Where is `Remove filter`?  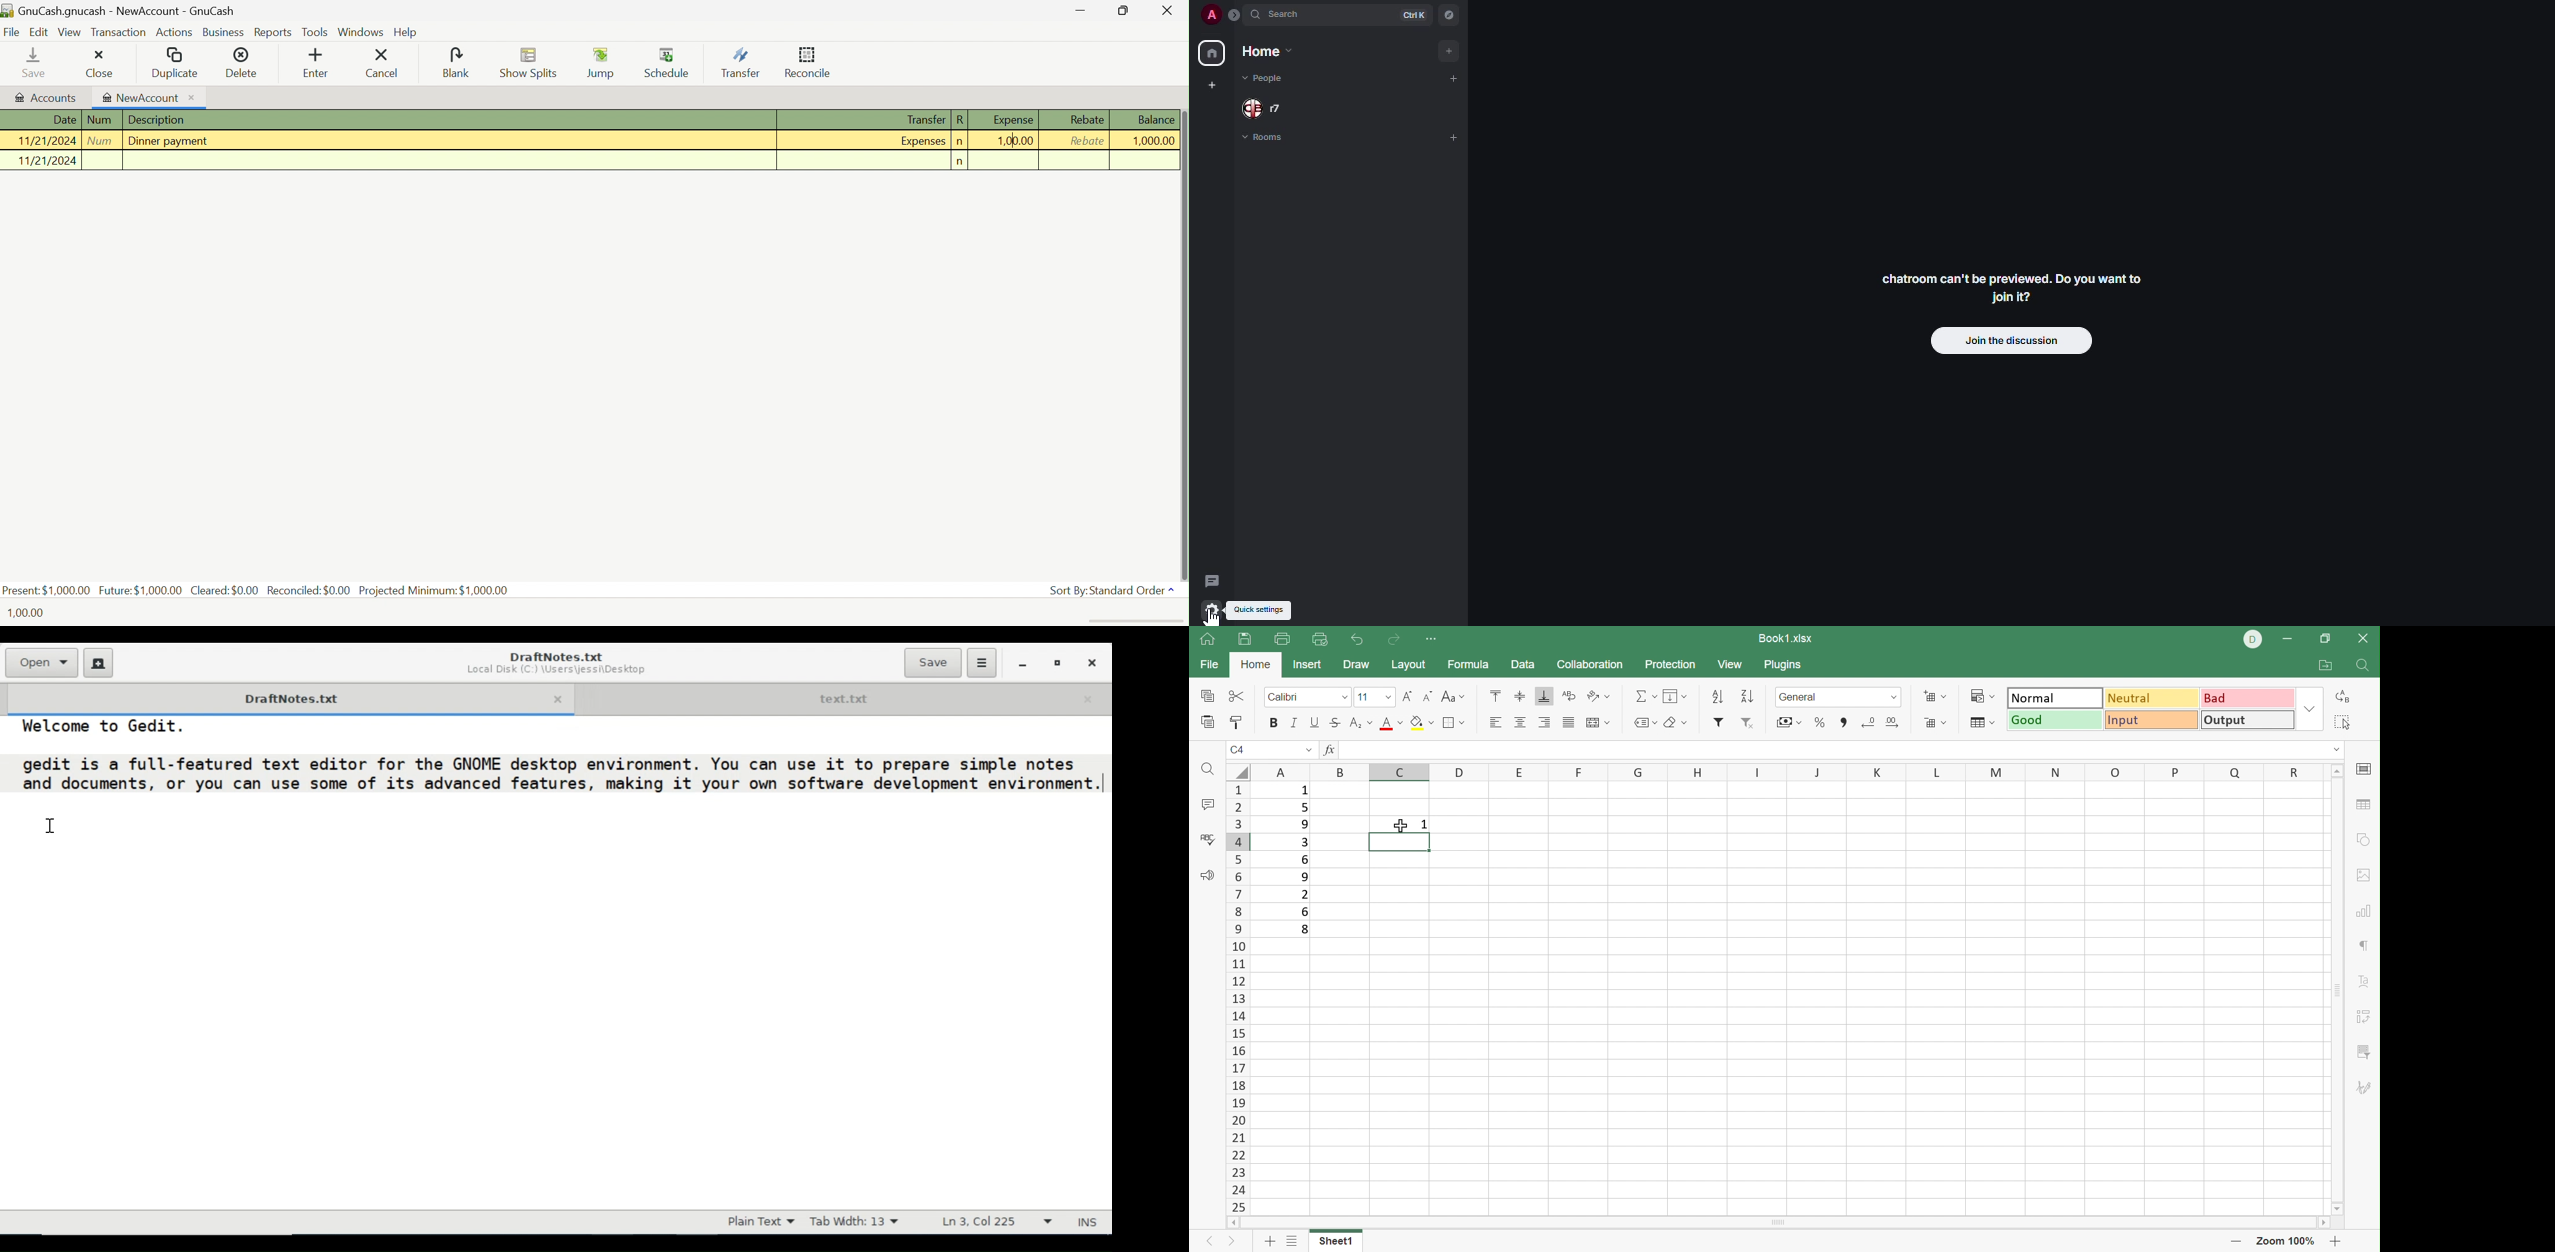
Remove filter is located at coordinates (1747, 724).